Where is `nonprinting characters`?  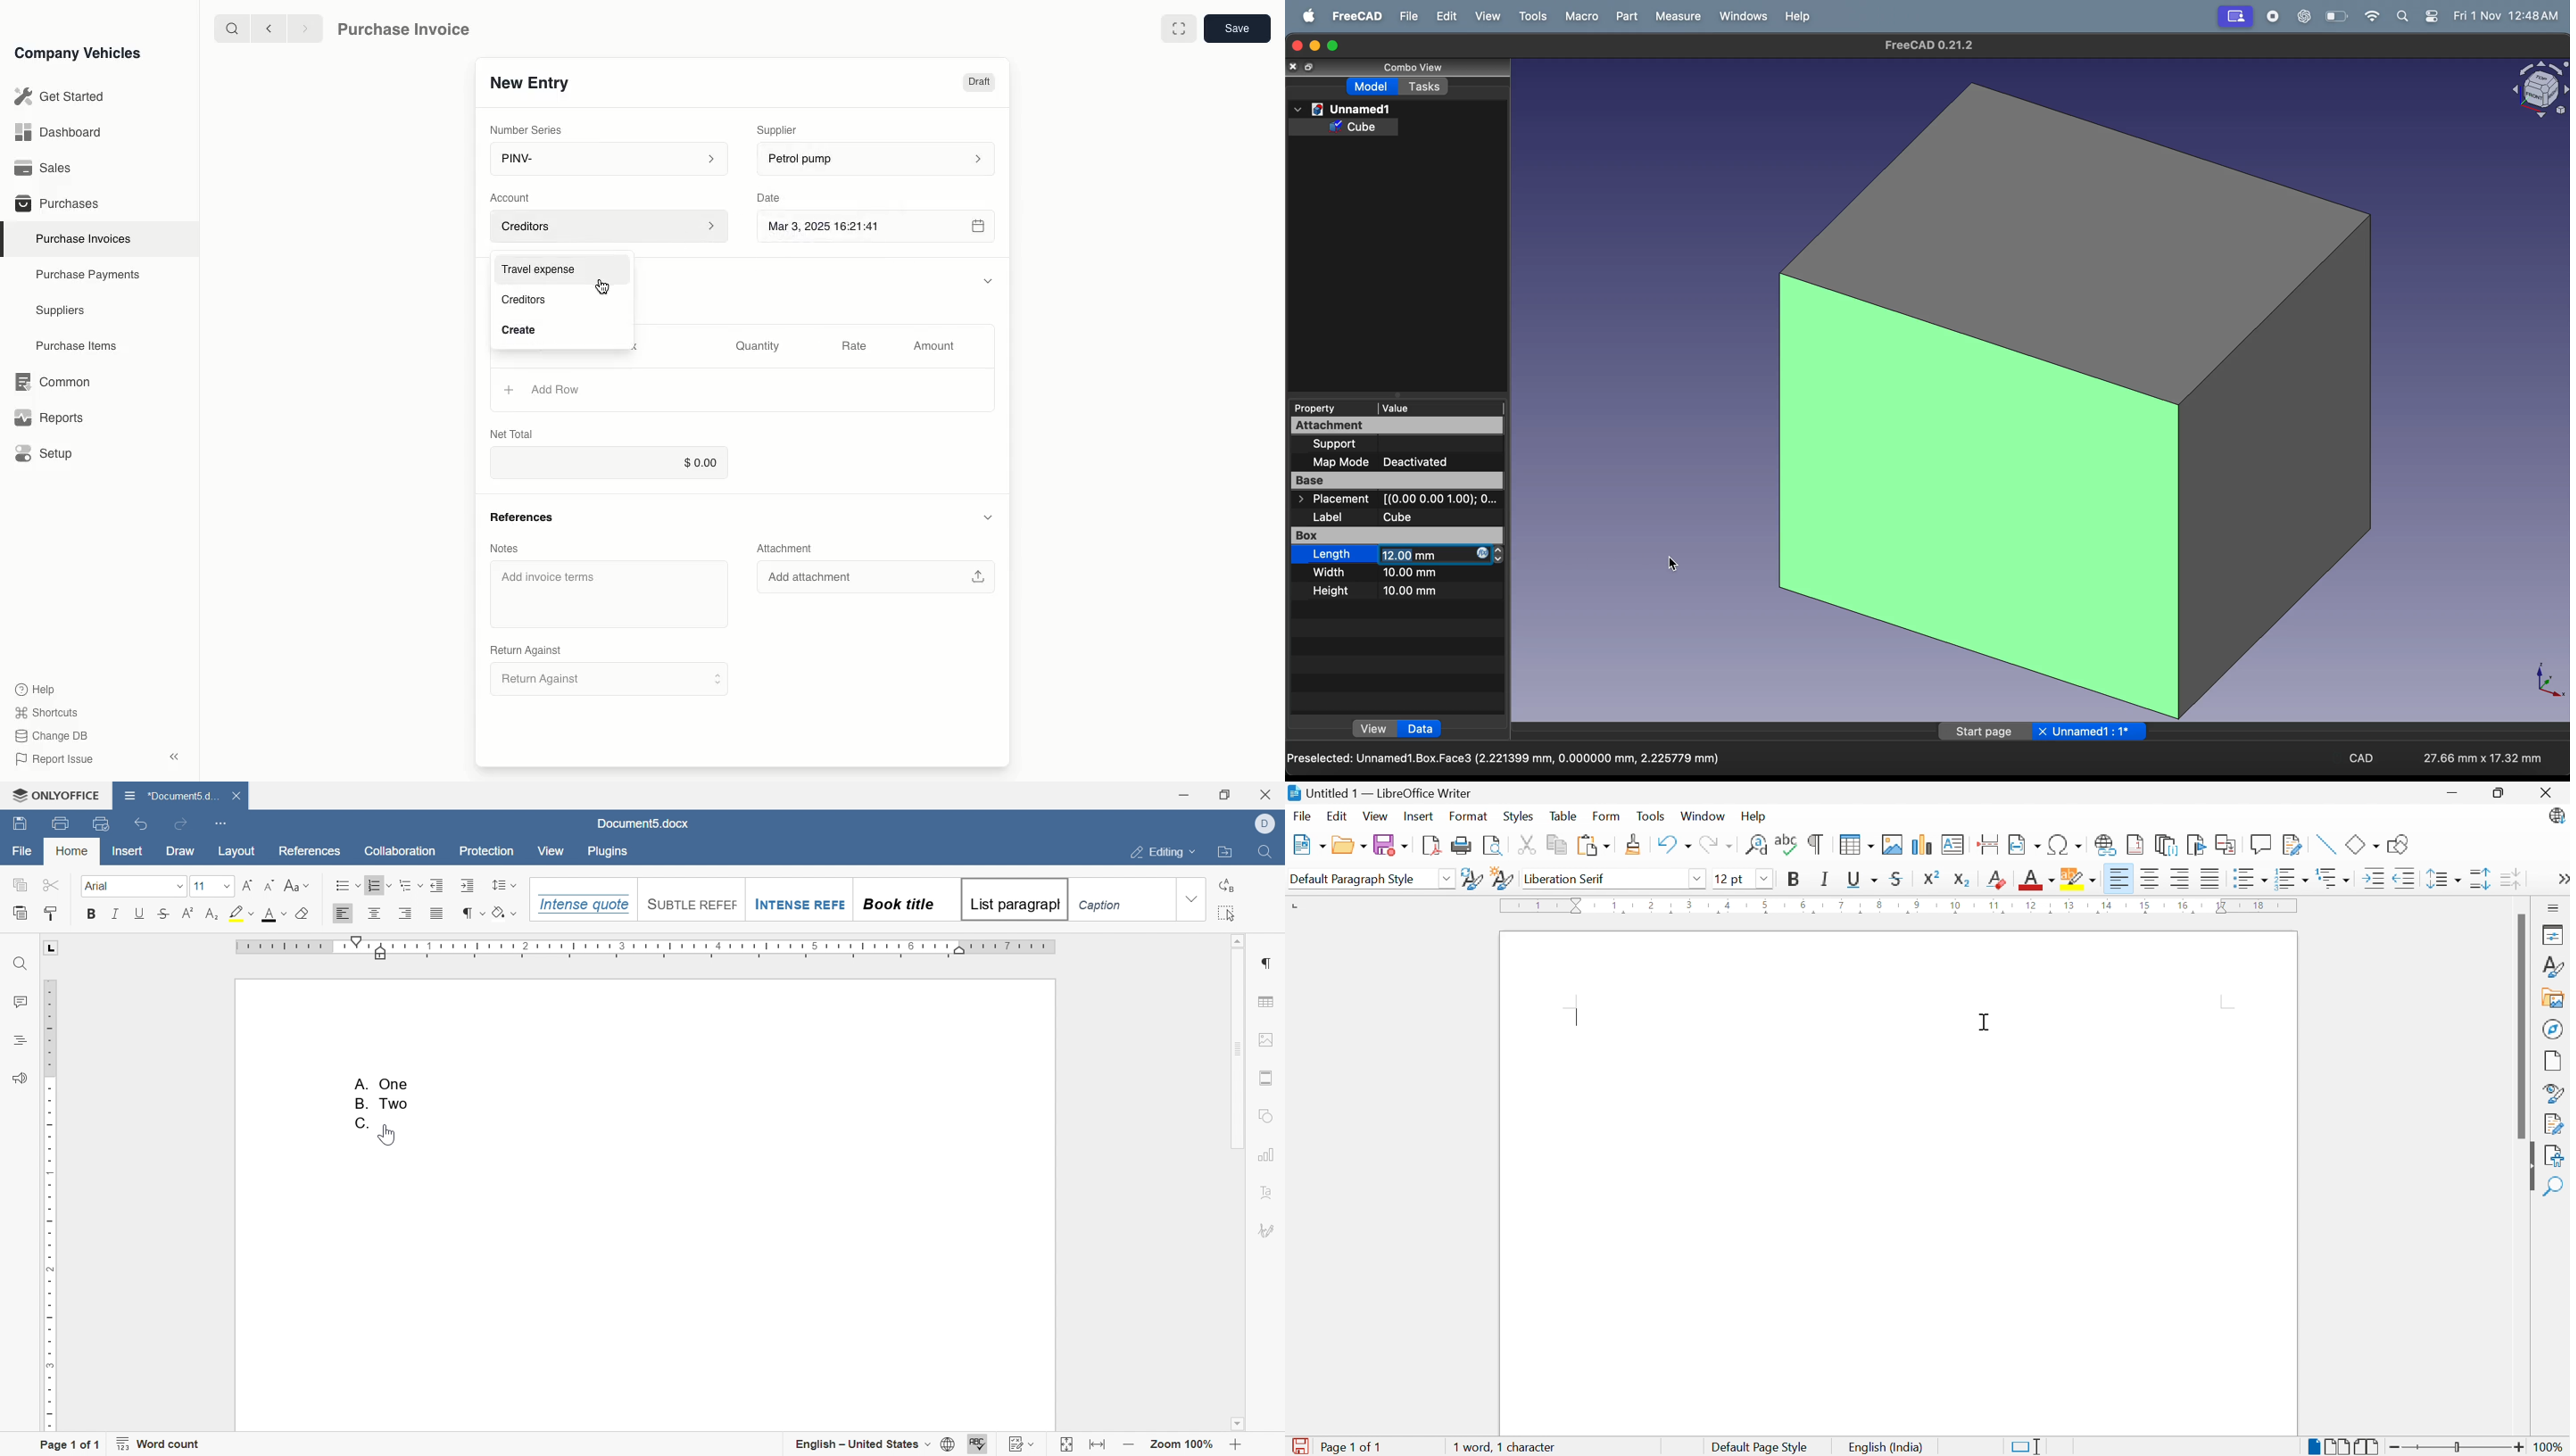 nonprinting characters is located at coordinates (473, 913).